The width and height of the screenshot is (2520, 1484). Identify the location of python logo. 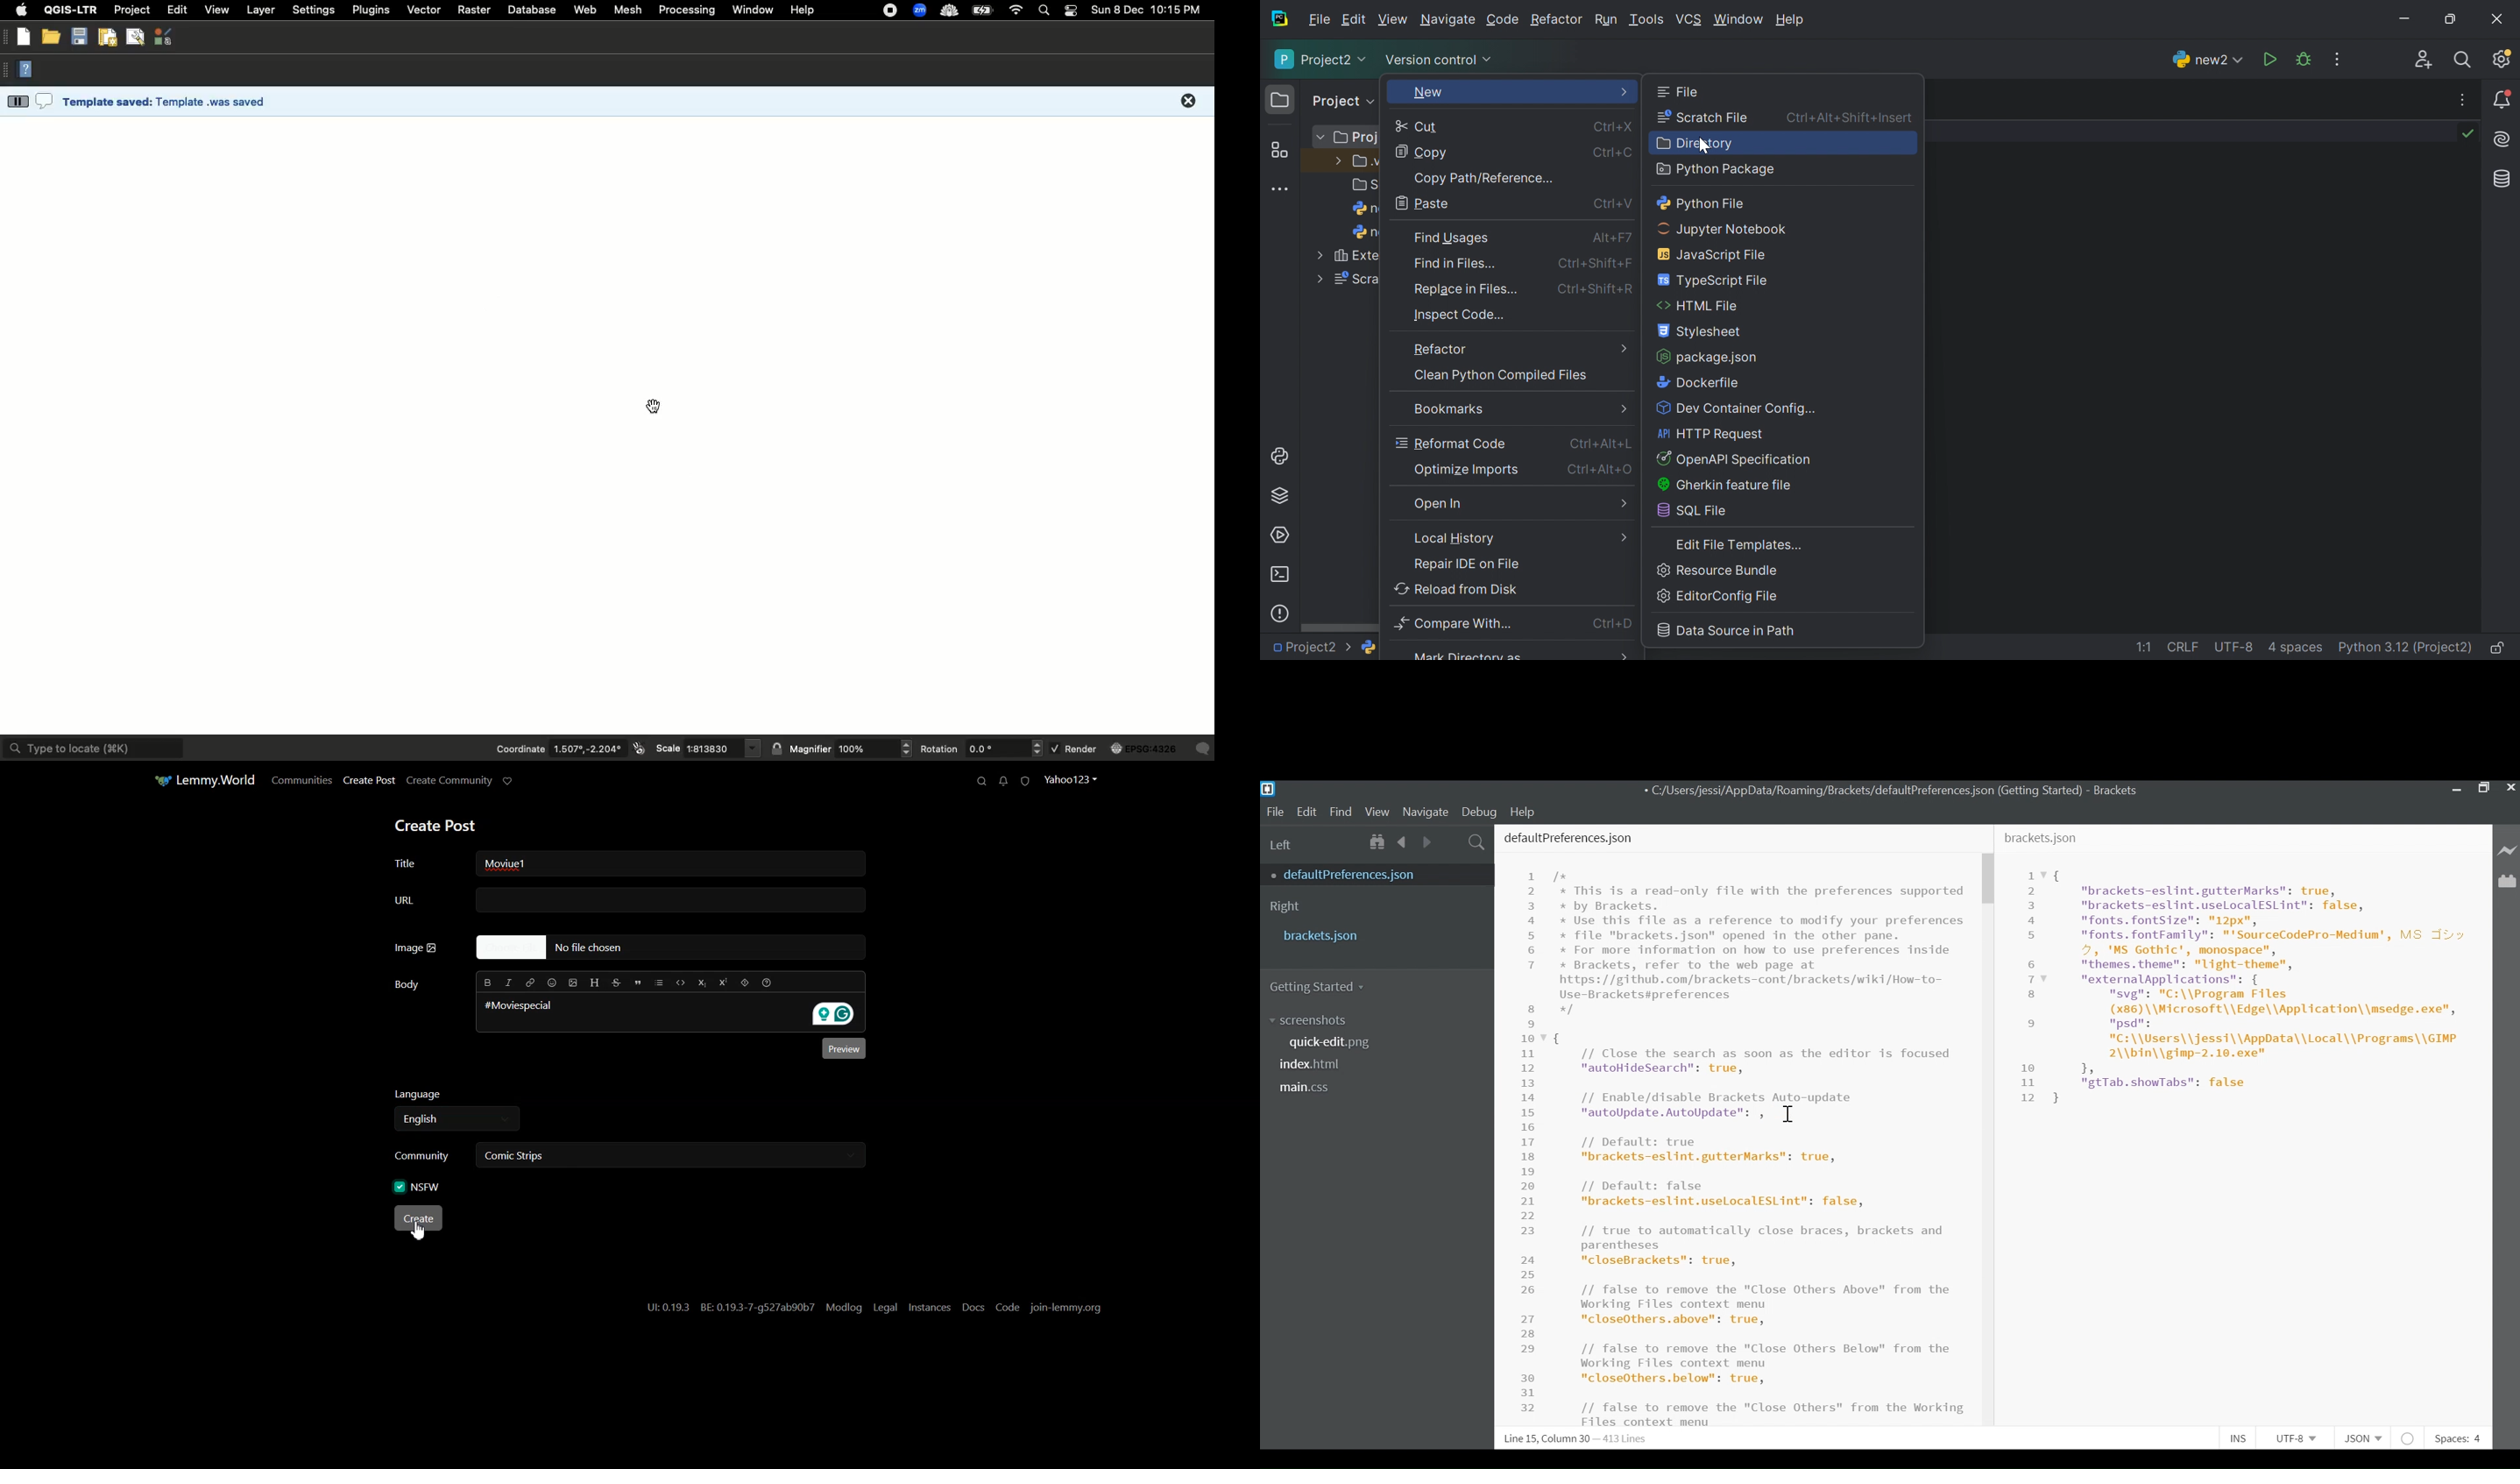
(1369, 649).